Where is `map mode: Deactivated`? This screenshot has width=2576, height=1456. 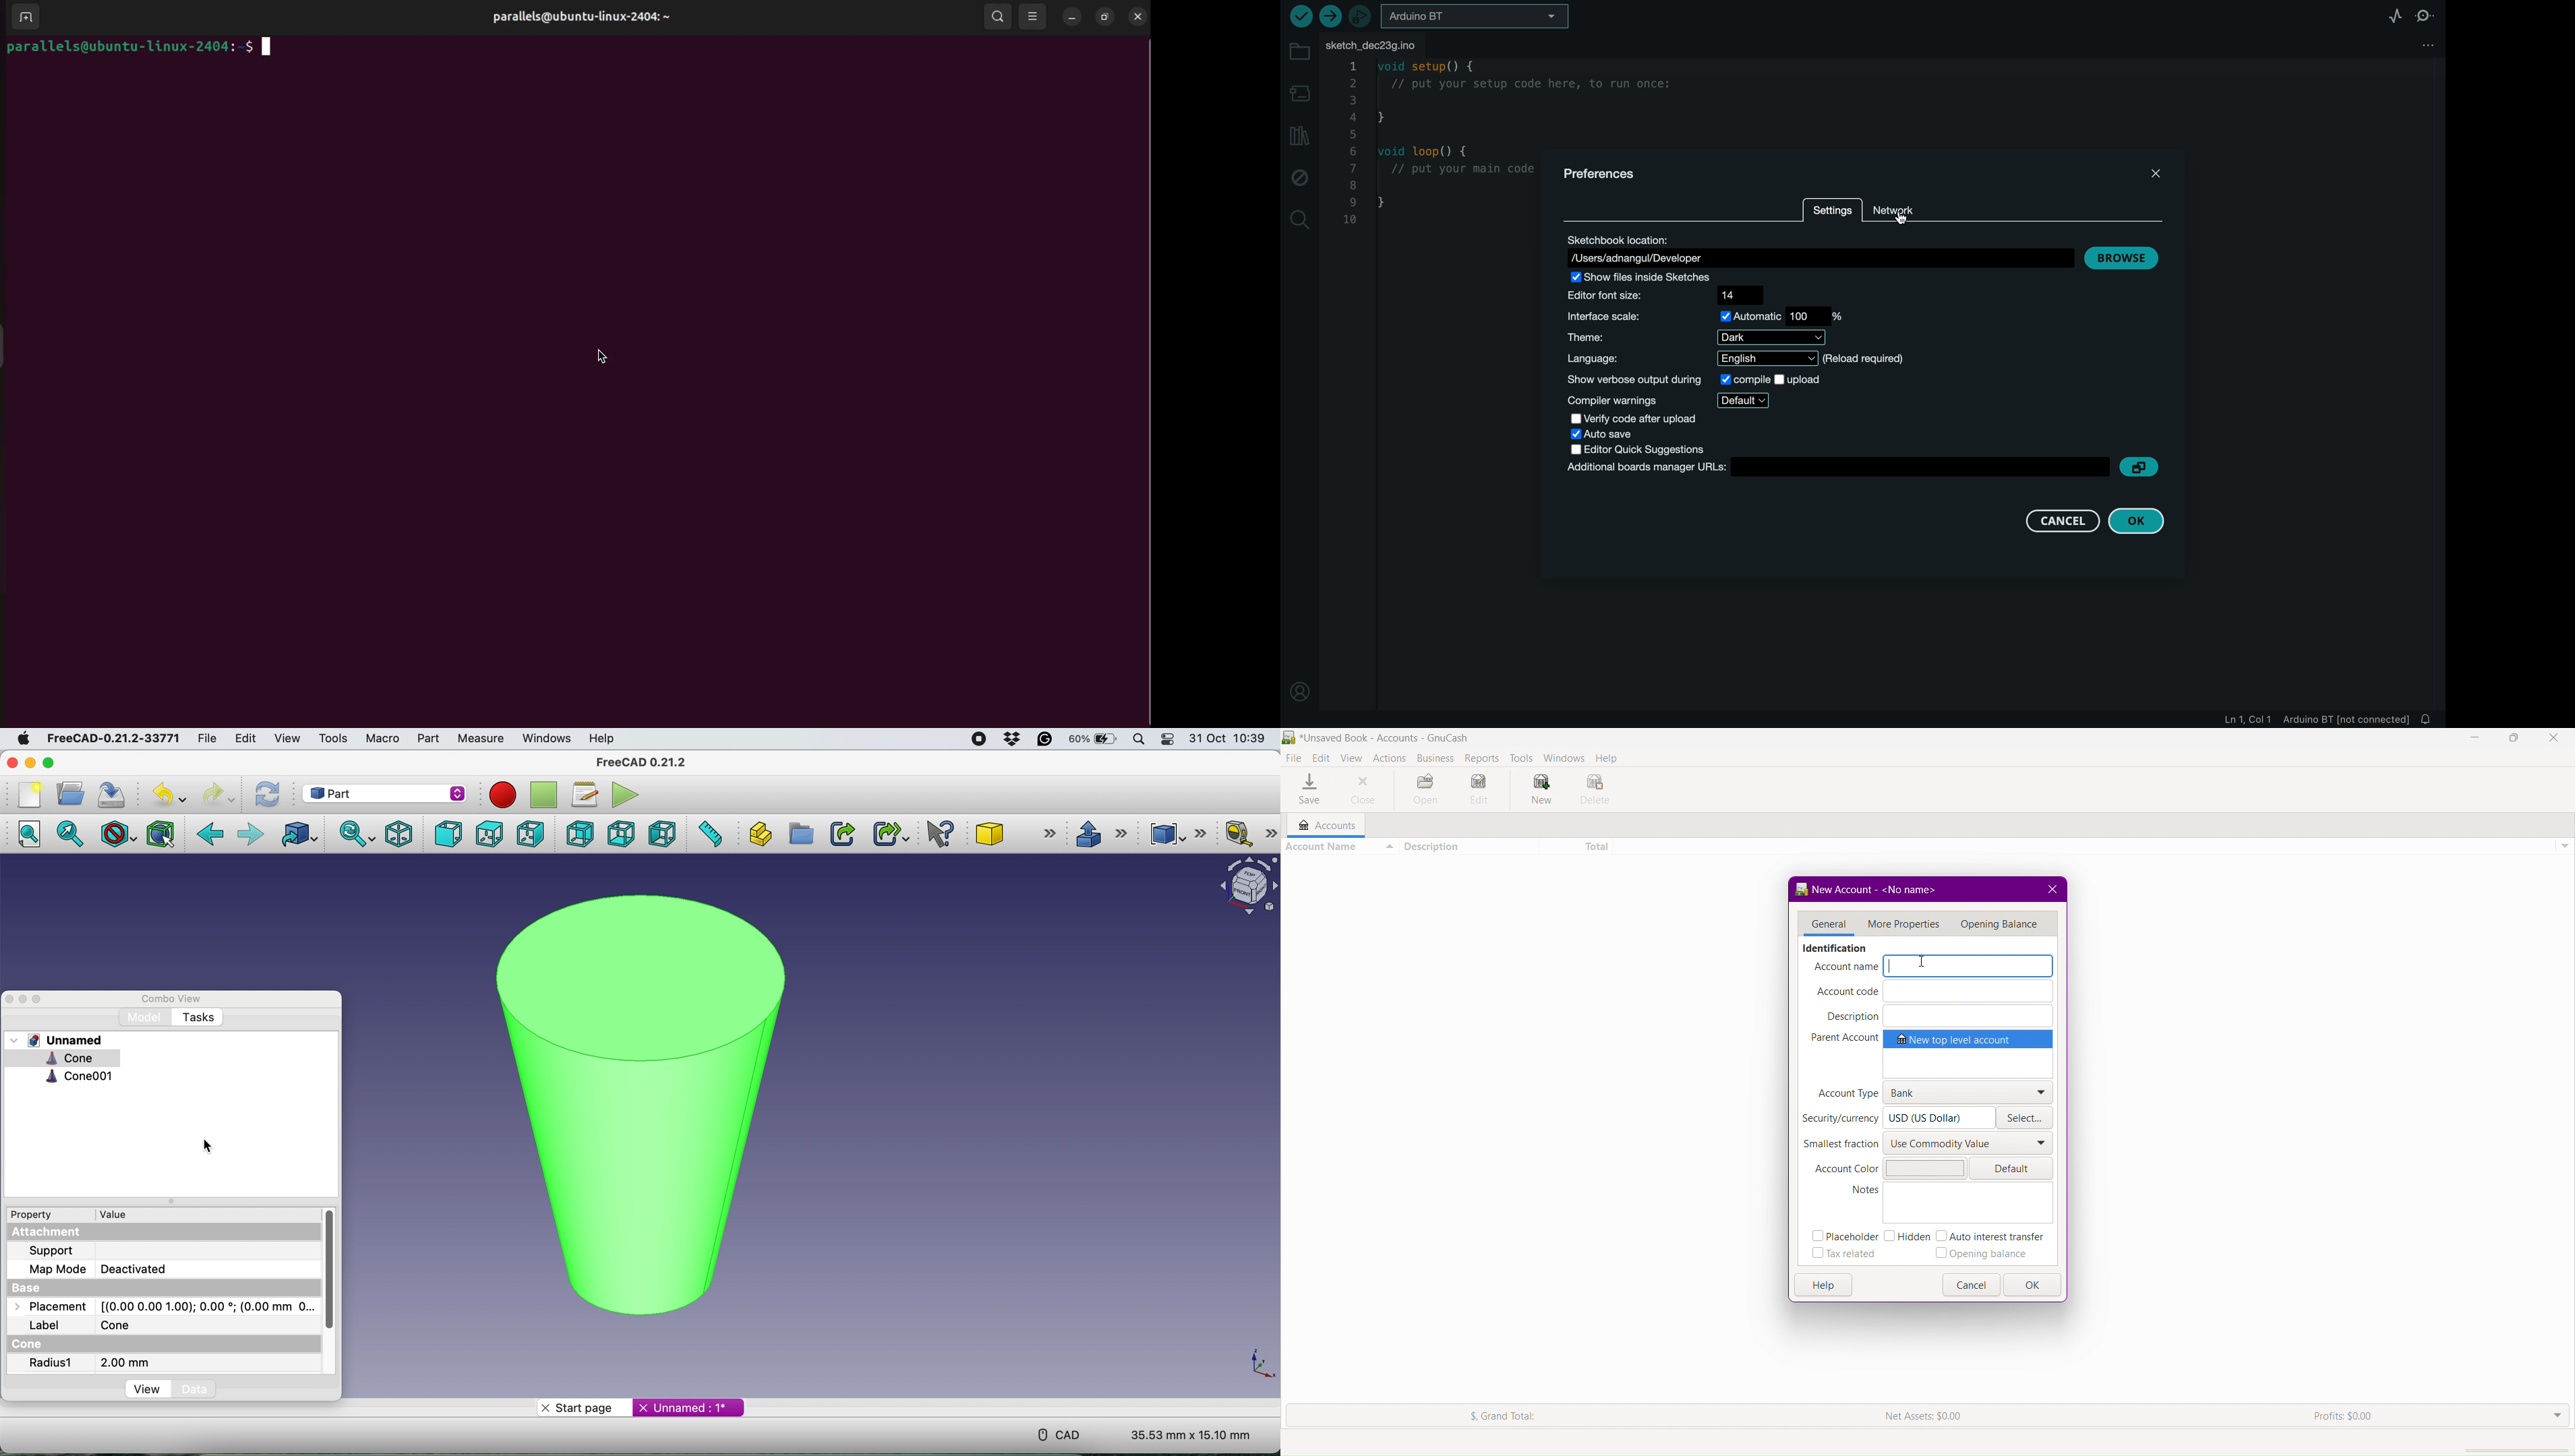
map mode: Deactivated is located at coordinates (109, 1269).